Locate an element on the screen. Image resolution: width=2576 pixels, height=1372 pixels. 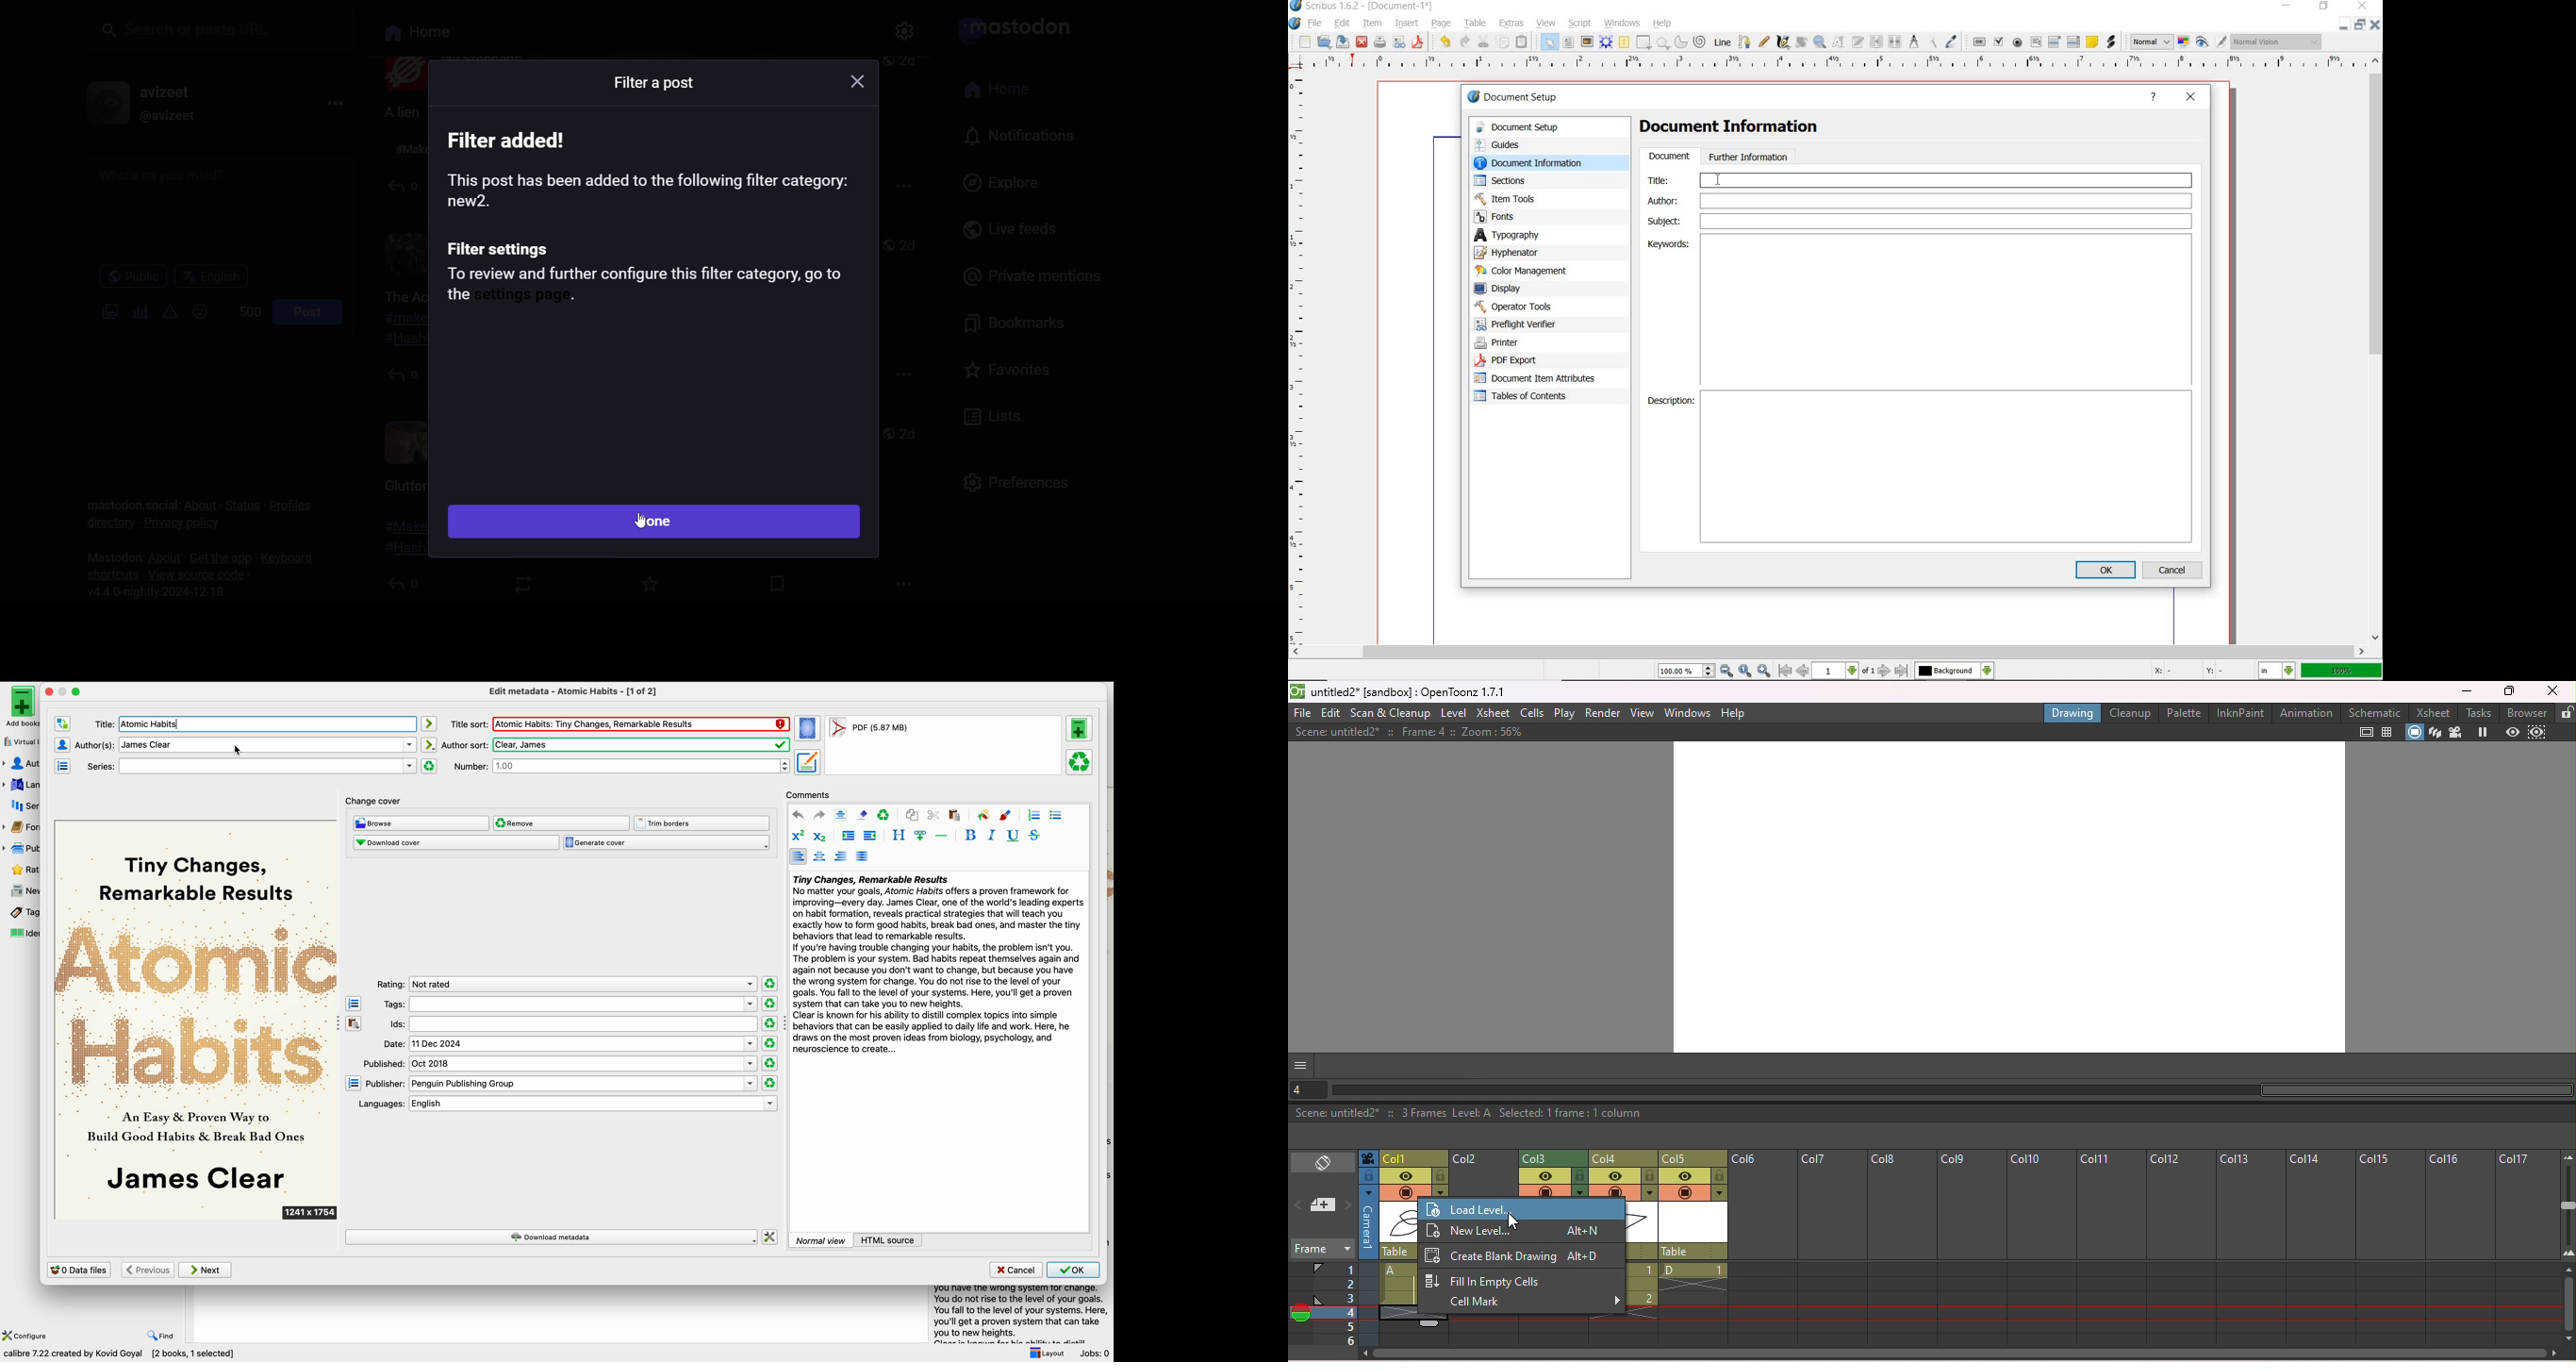
edit contents of frame is located at coordinates (1840, 43).